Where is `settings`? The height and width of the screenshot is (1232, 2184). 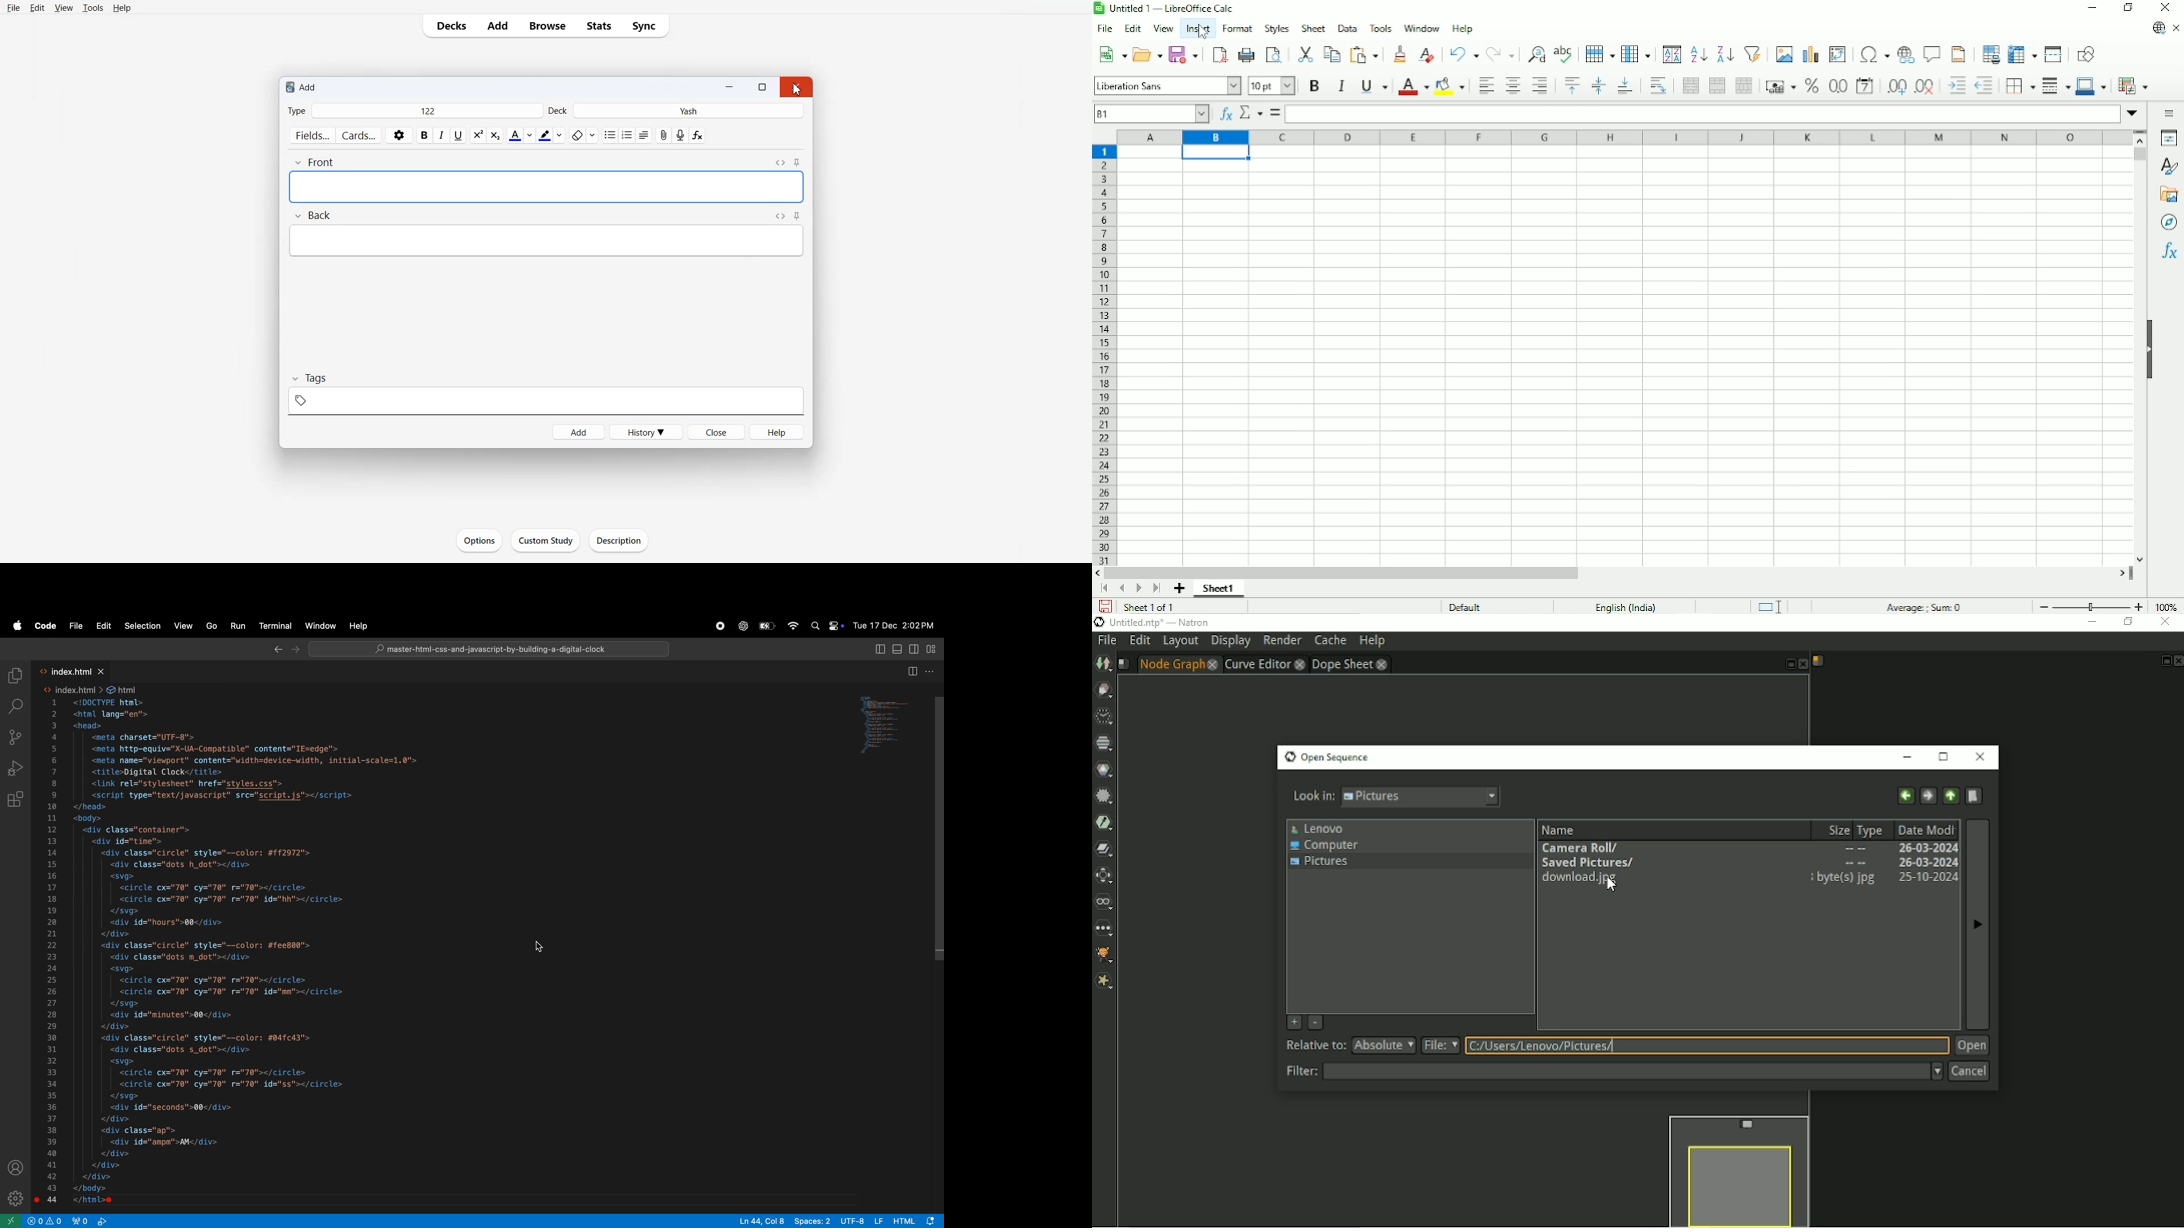 settings is located at coordinates (15, 1198).